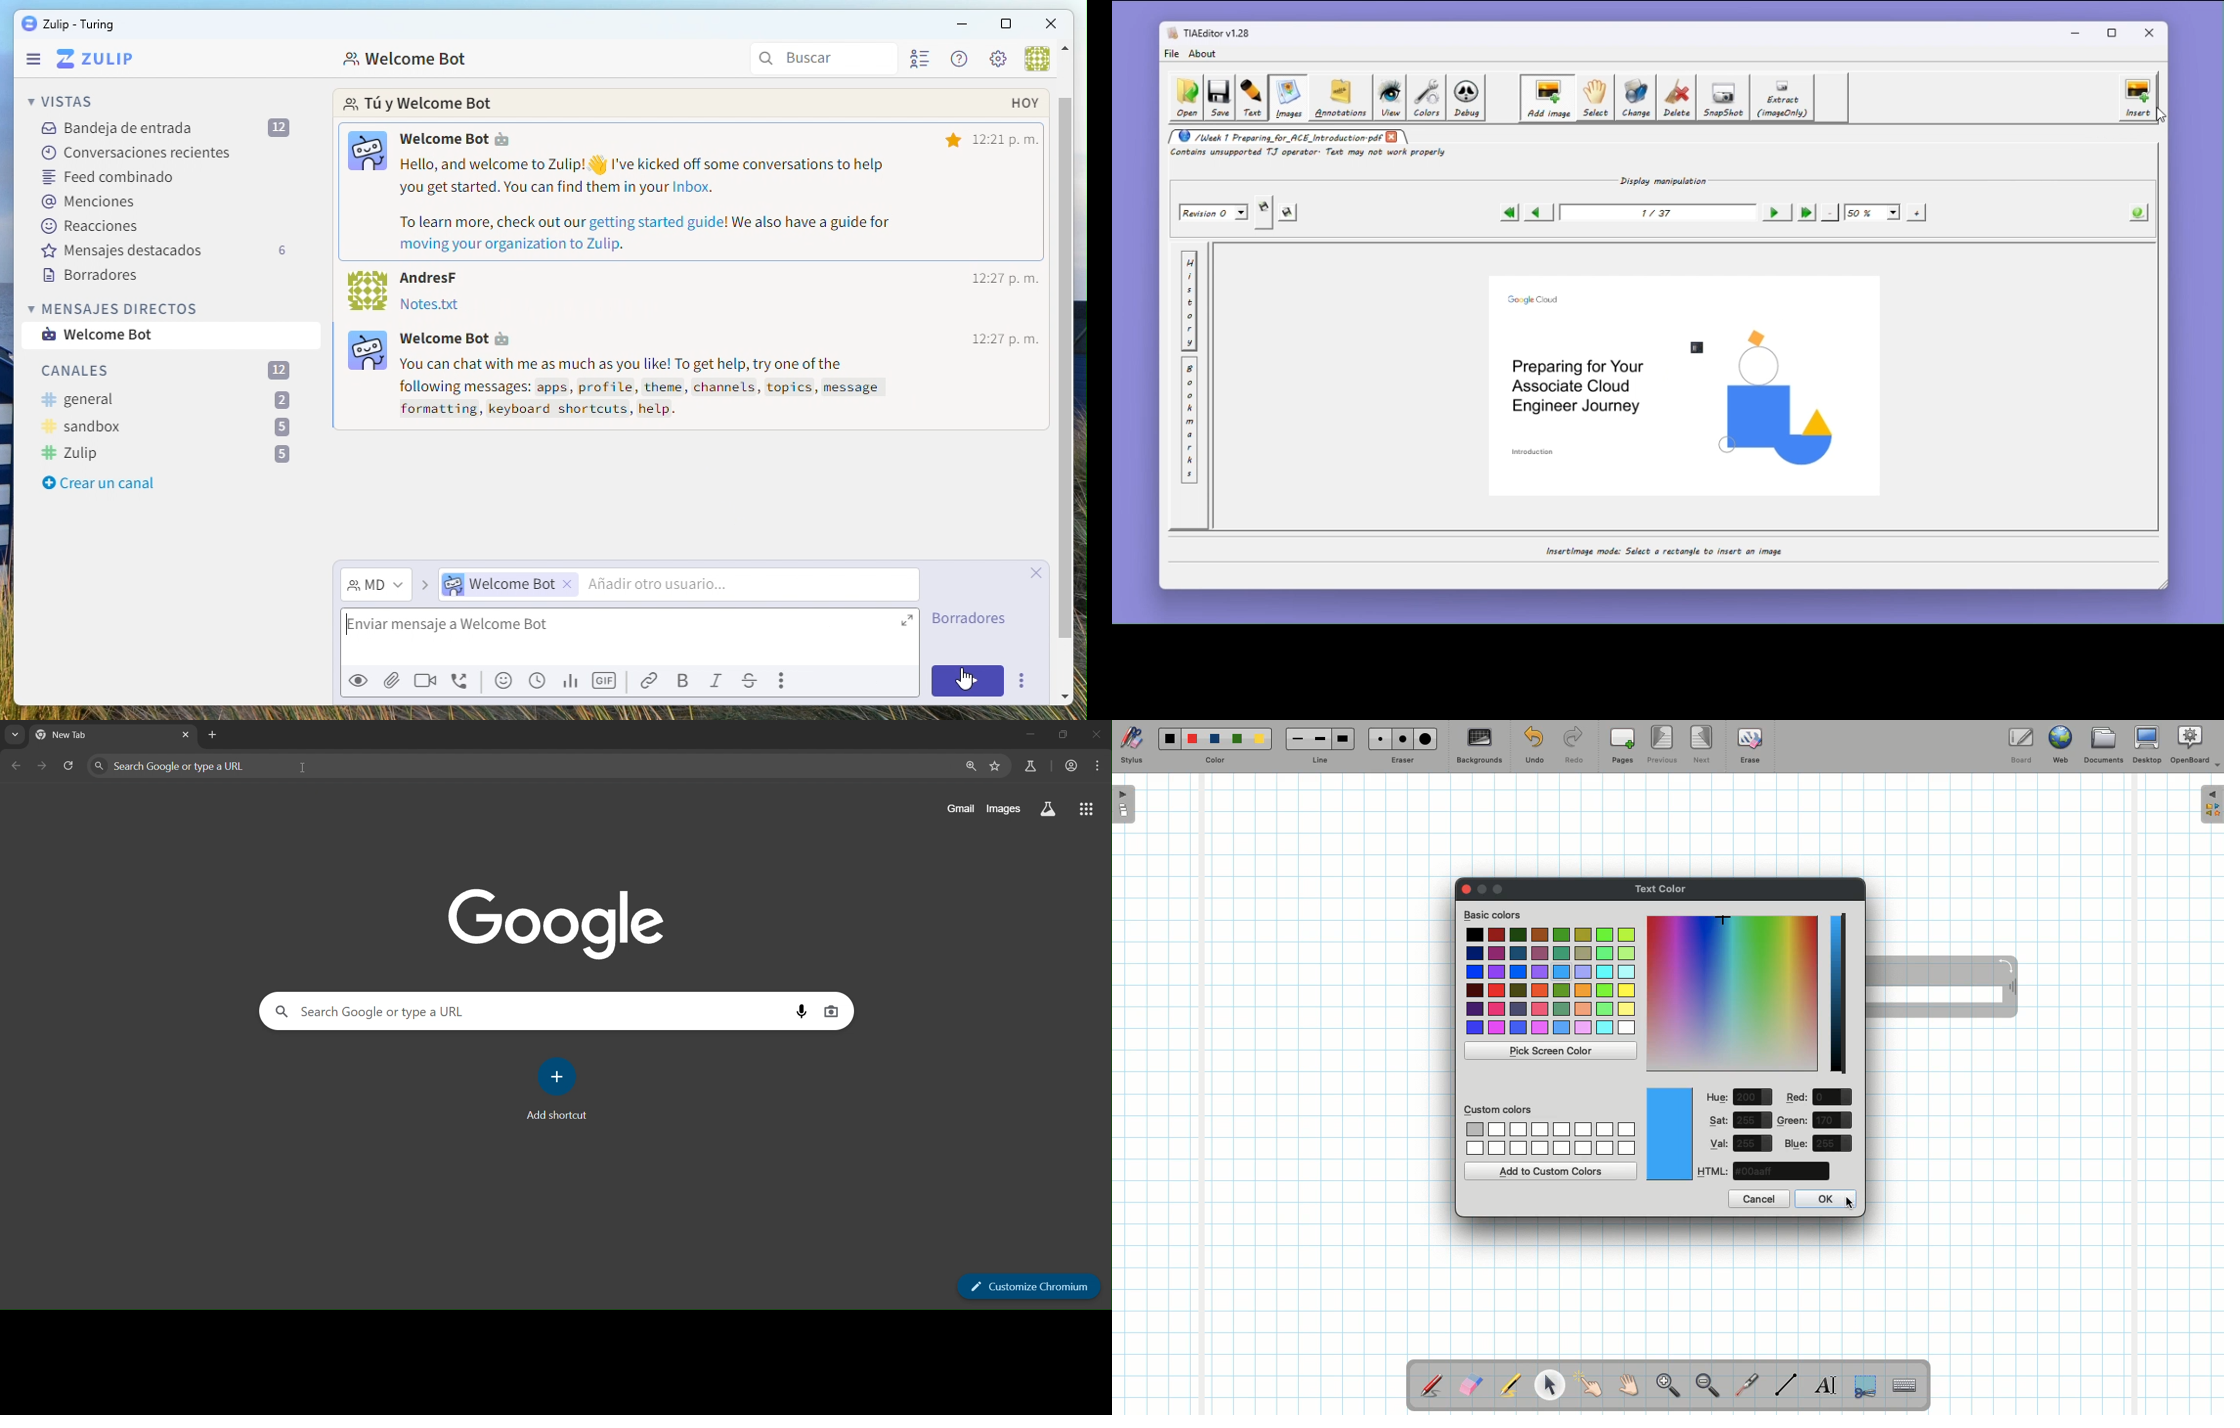 The image size is (2240, 1428). What do you see at coordinates (1863, 1384) in the screenshot?
I see `Selection` at bounding box center [1863, 1384].